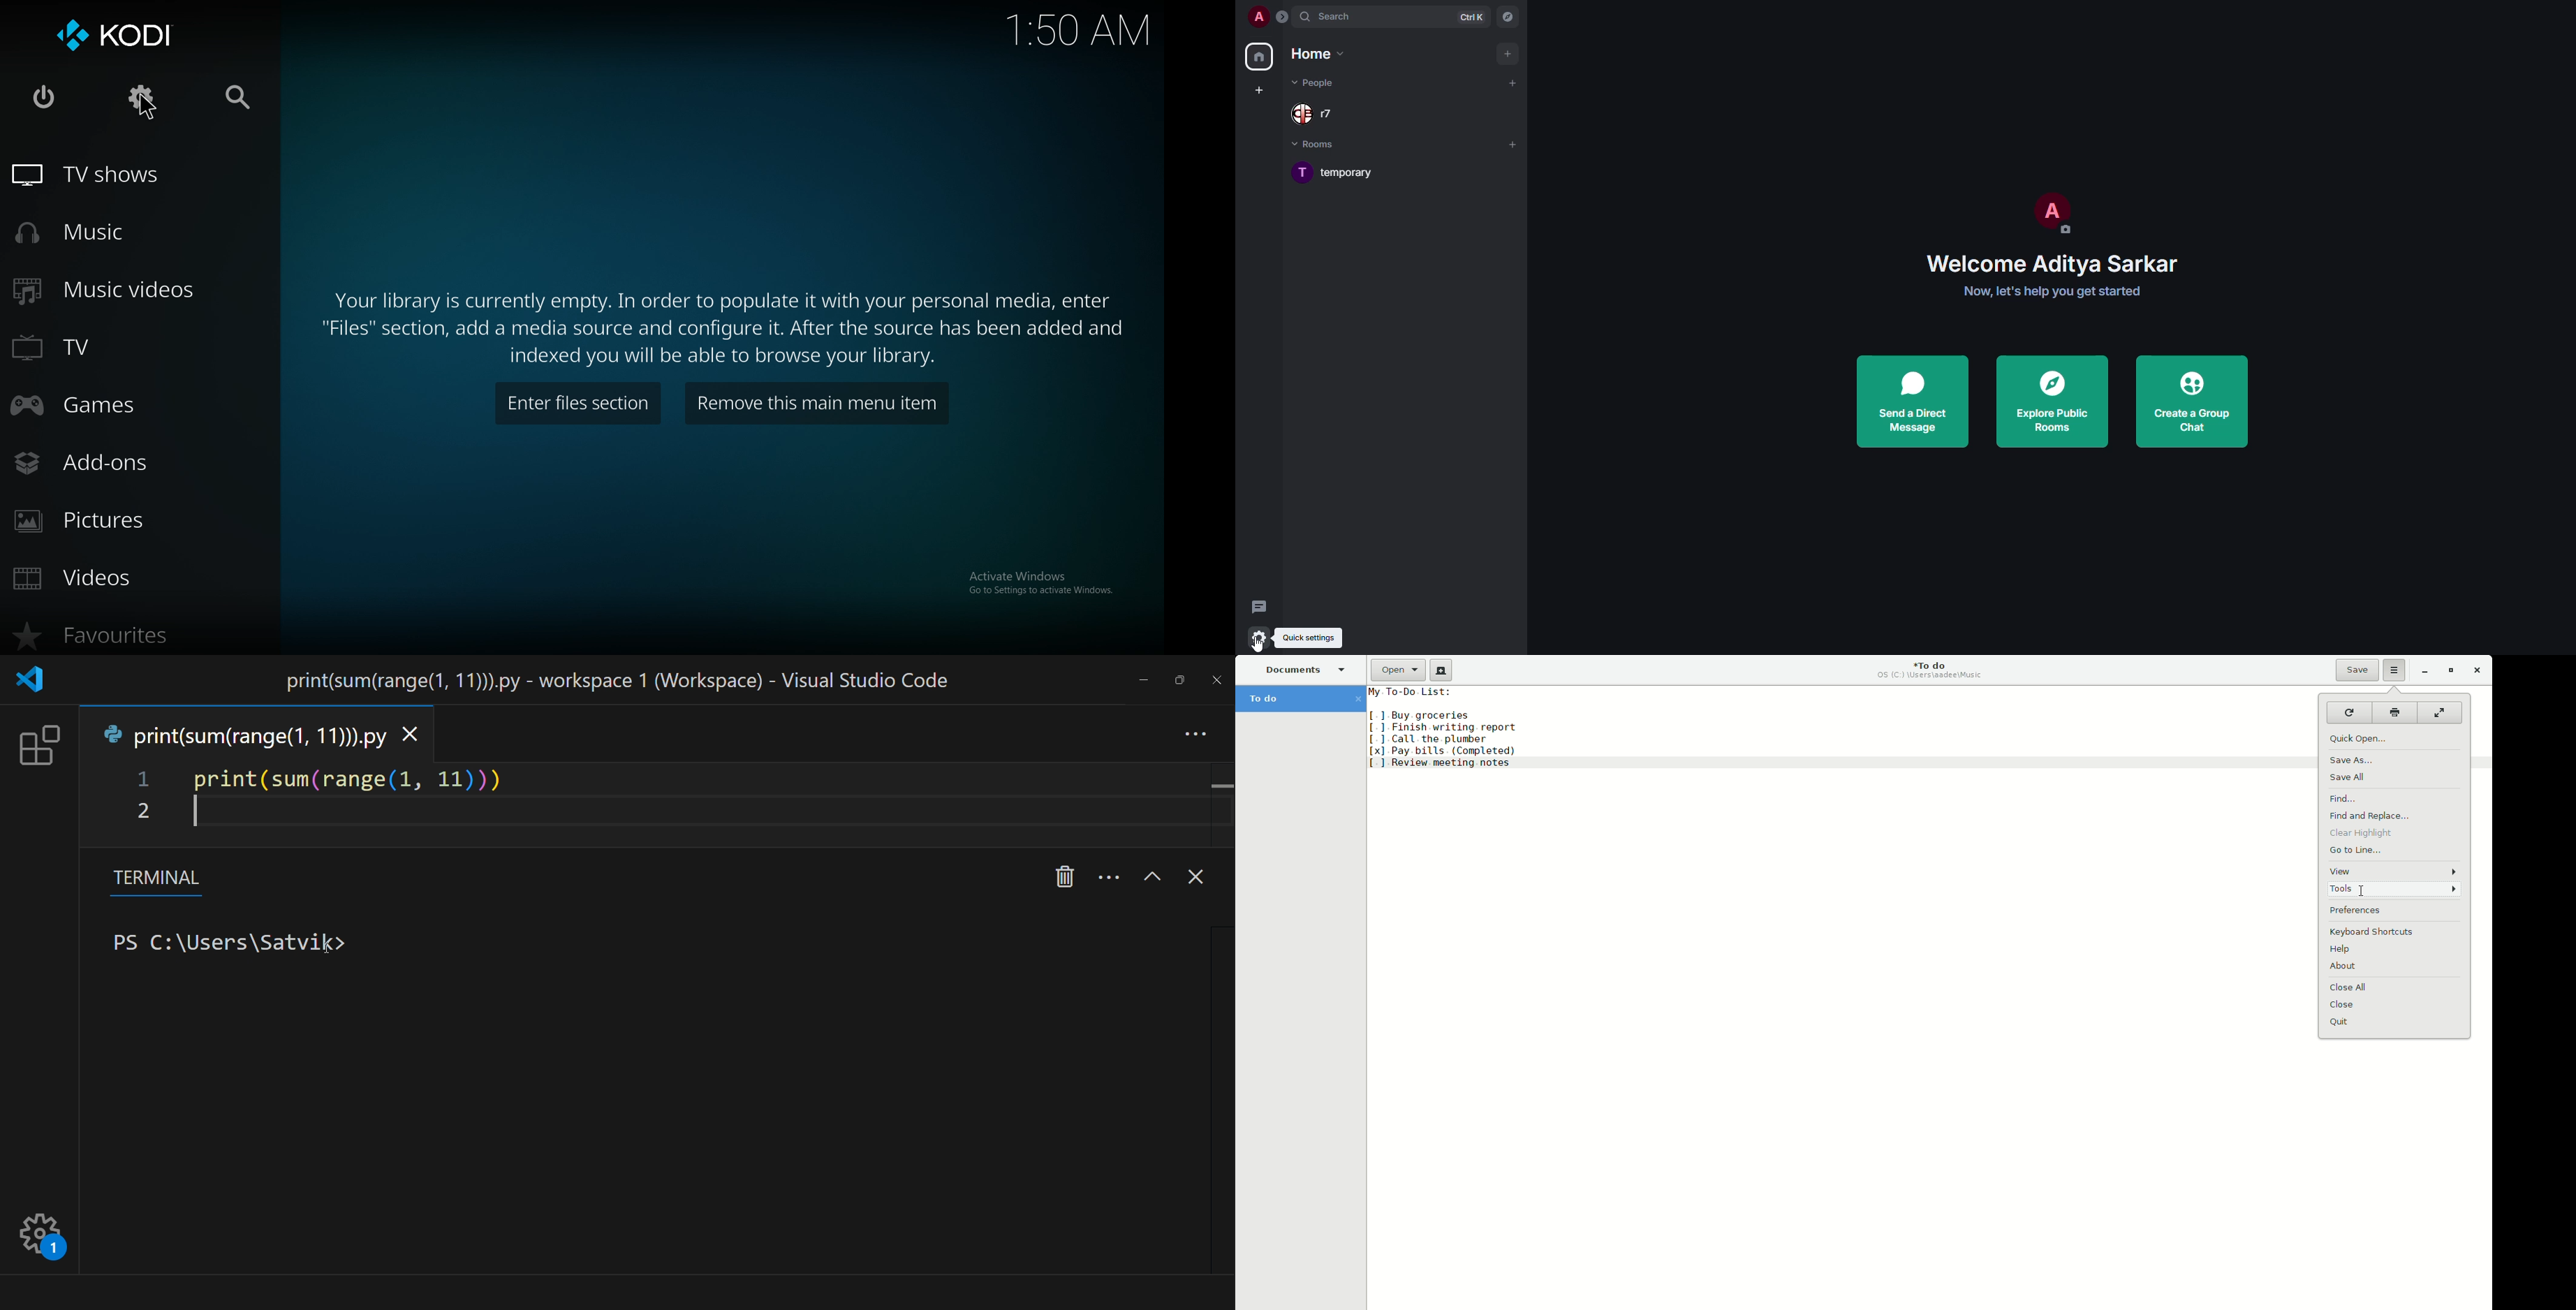 This screenshot has height=1316, width=2576. Describe the element at coordinates (44, 1235) in the screenshot. I see `setting` at that location.